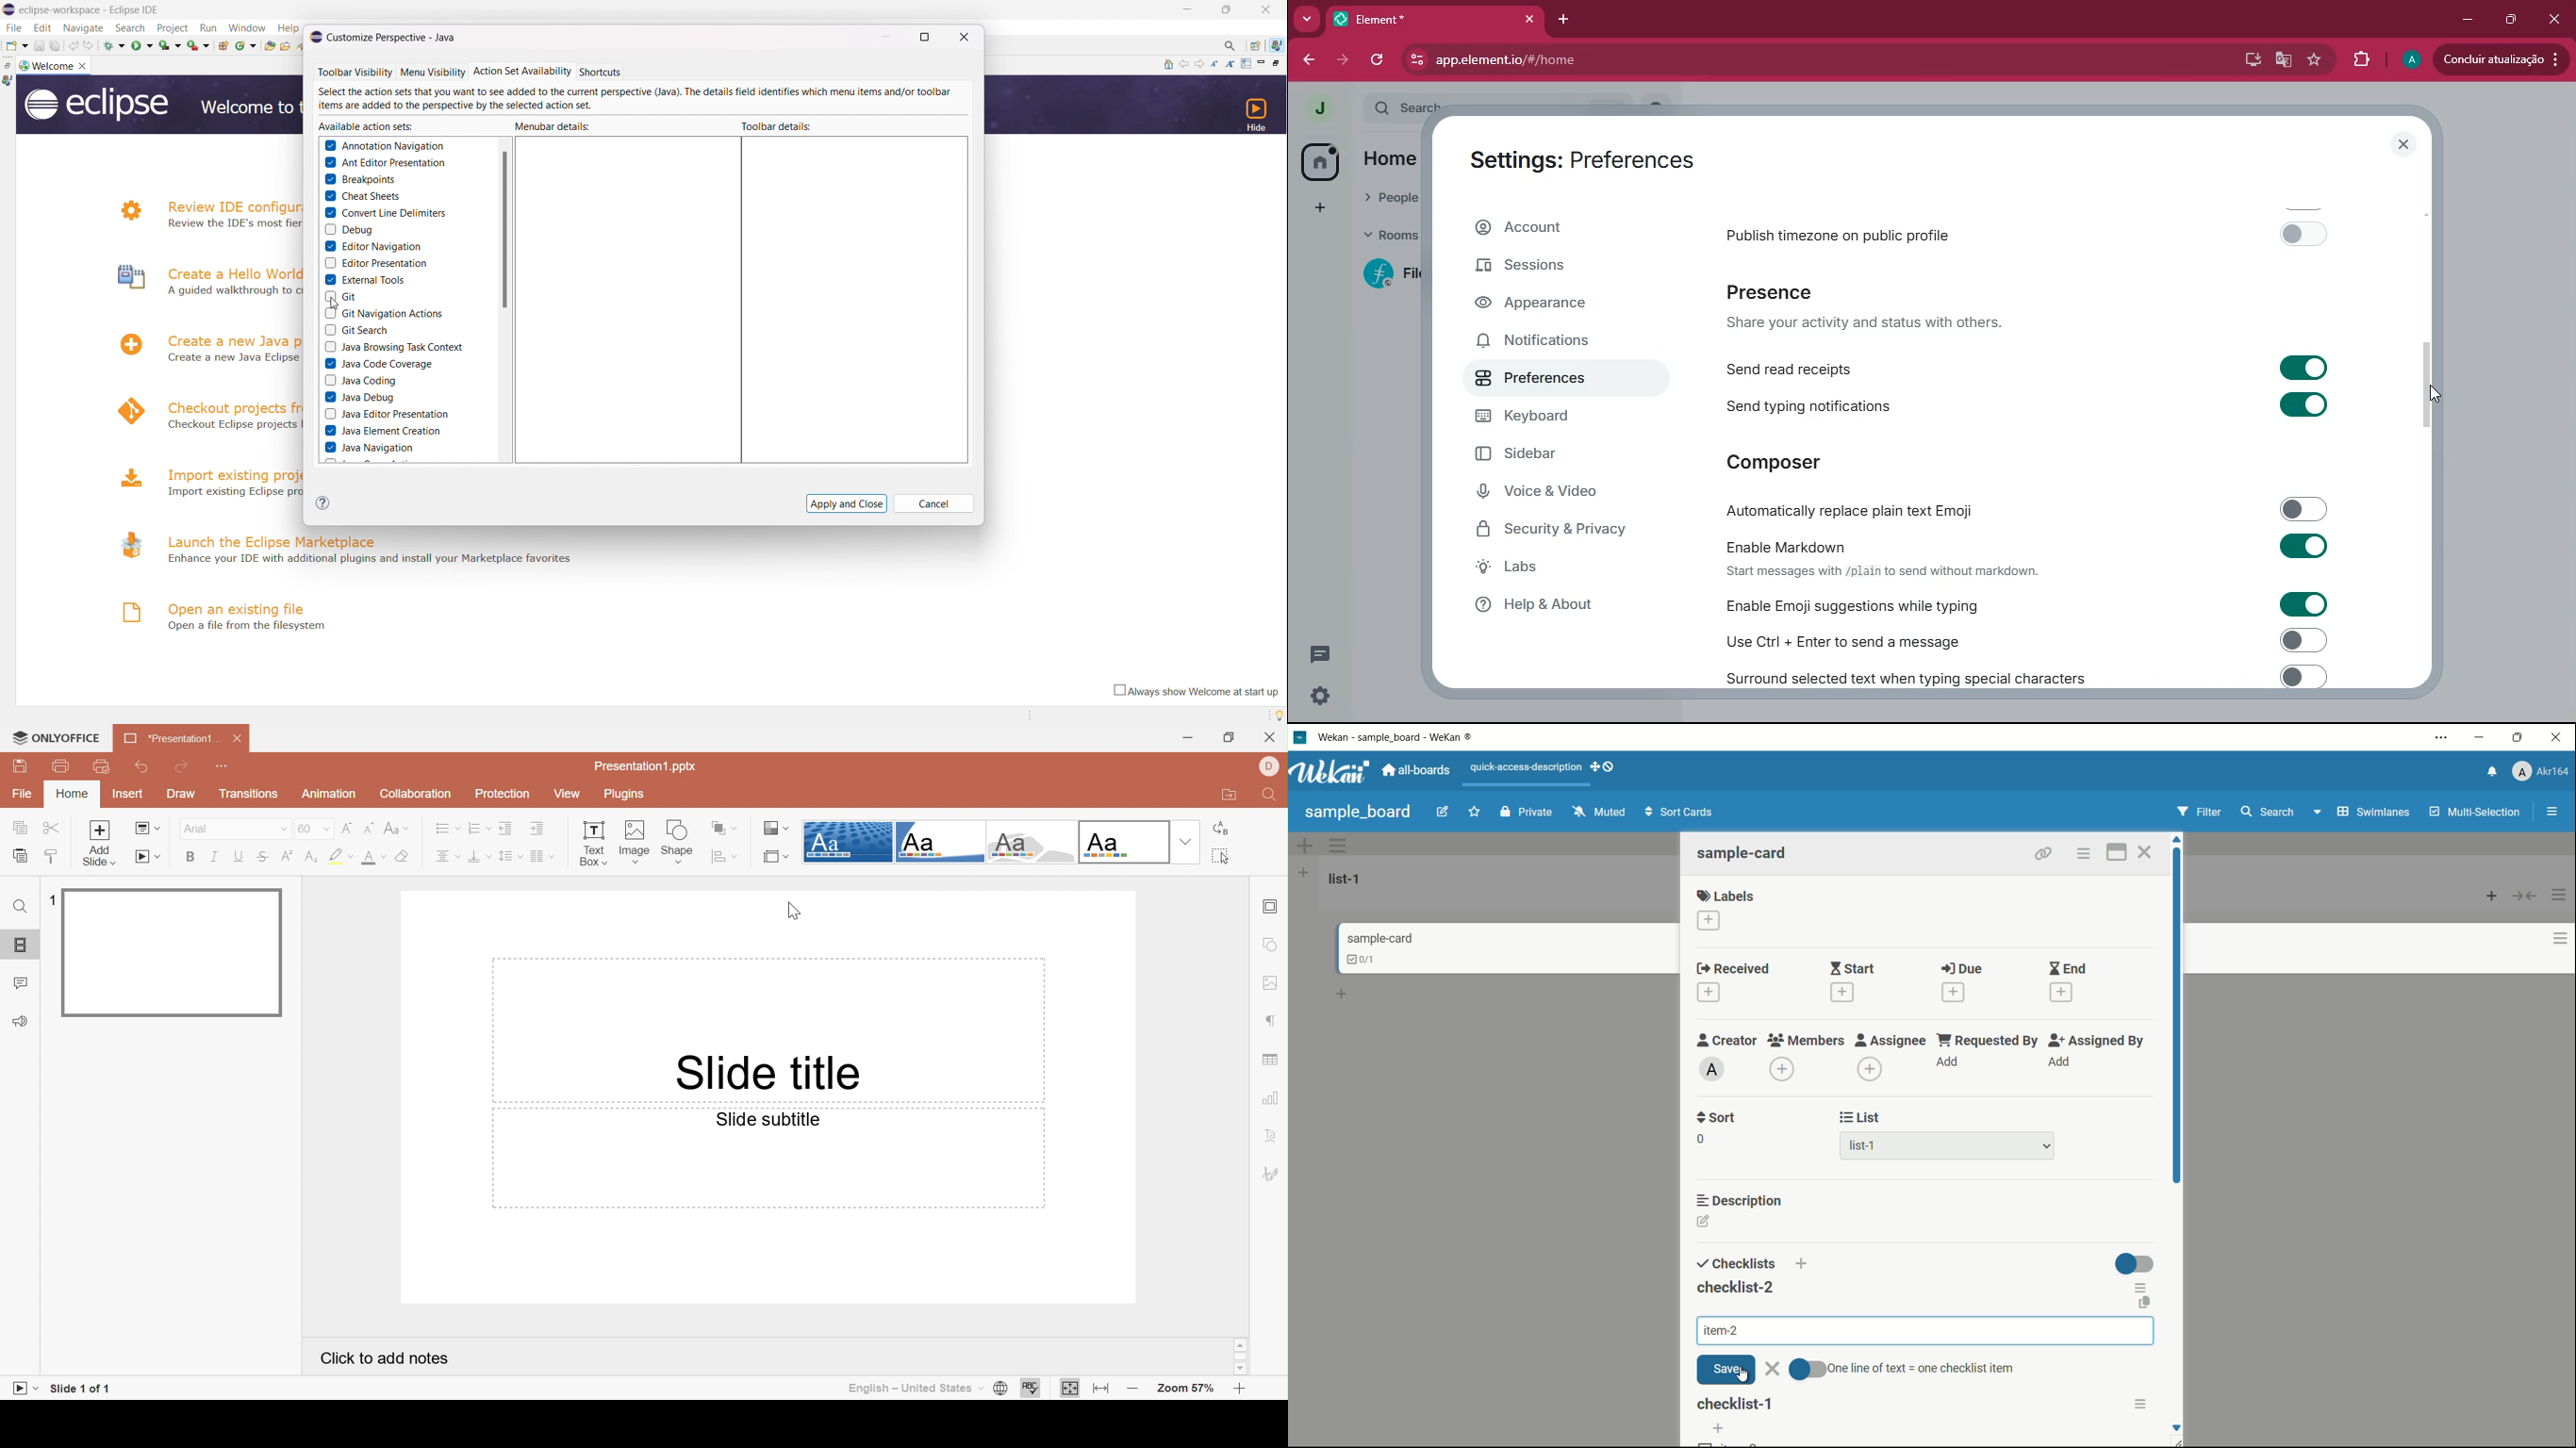 The image size is (2576, 1456). What do you see at coordinates (288, 26) in the screenshot?
I see `Help ` at bounding box center [288, 26].